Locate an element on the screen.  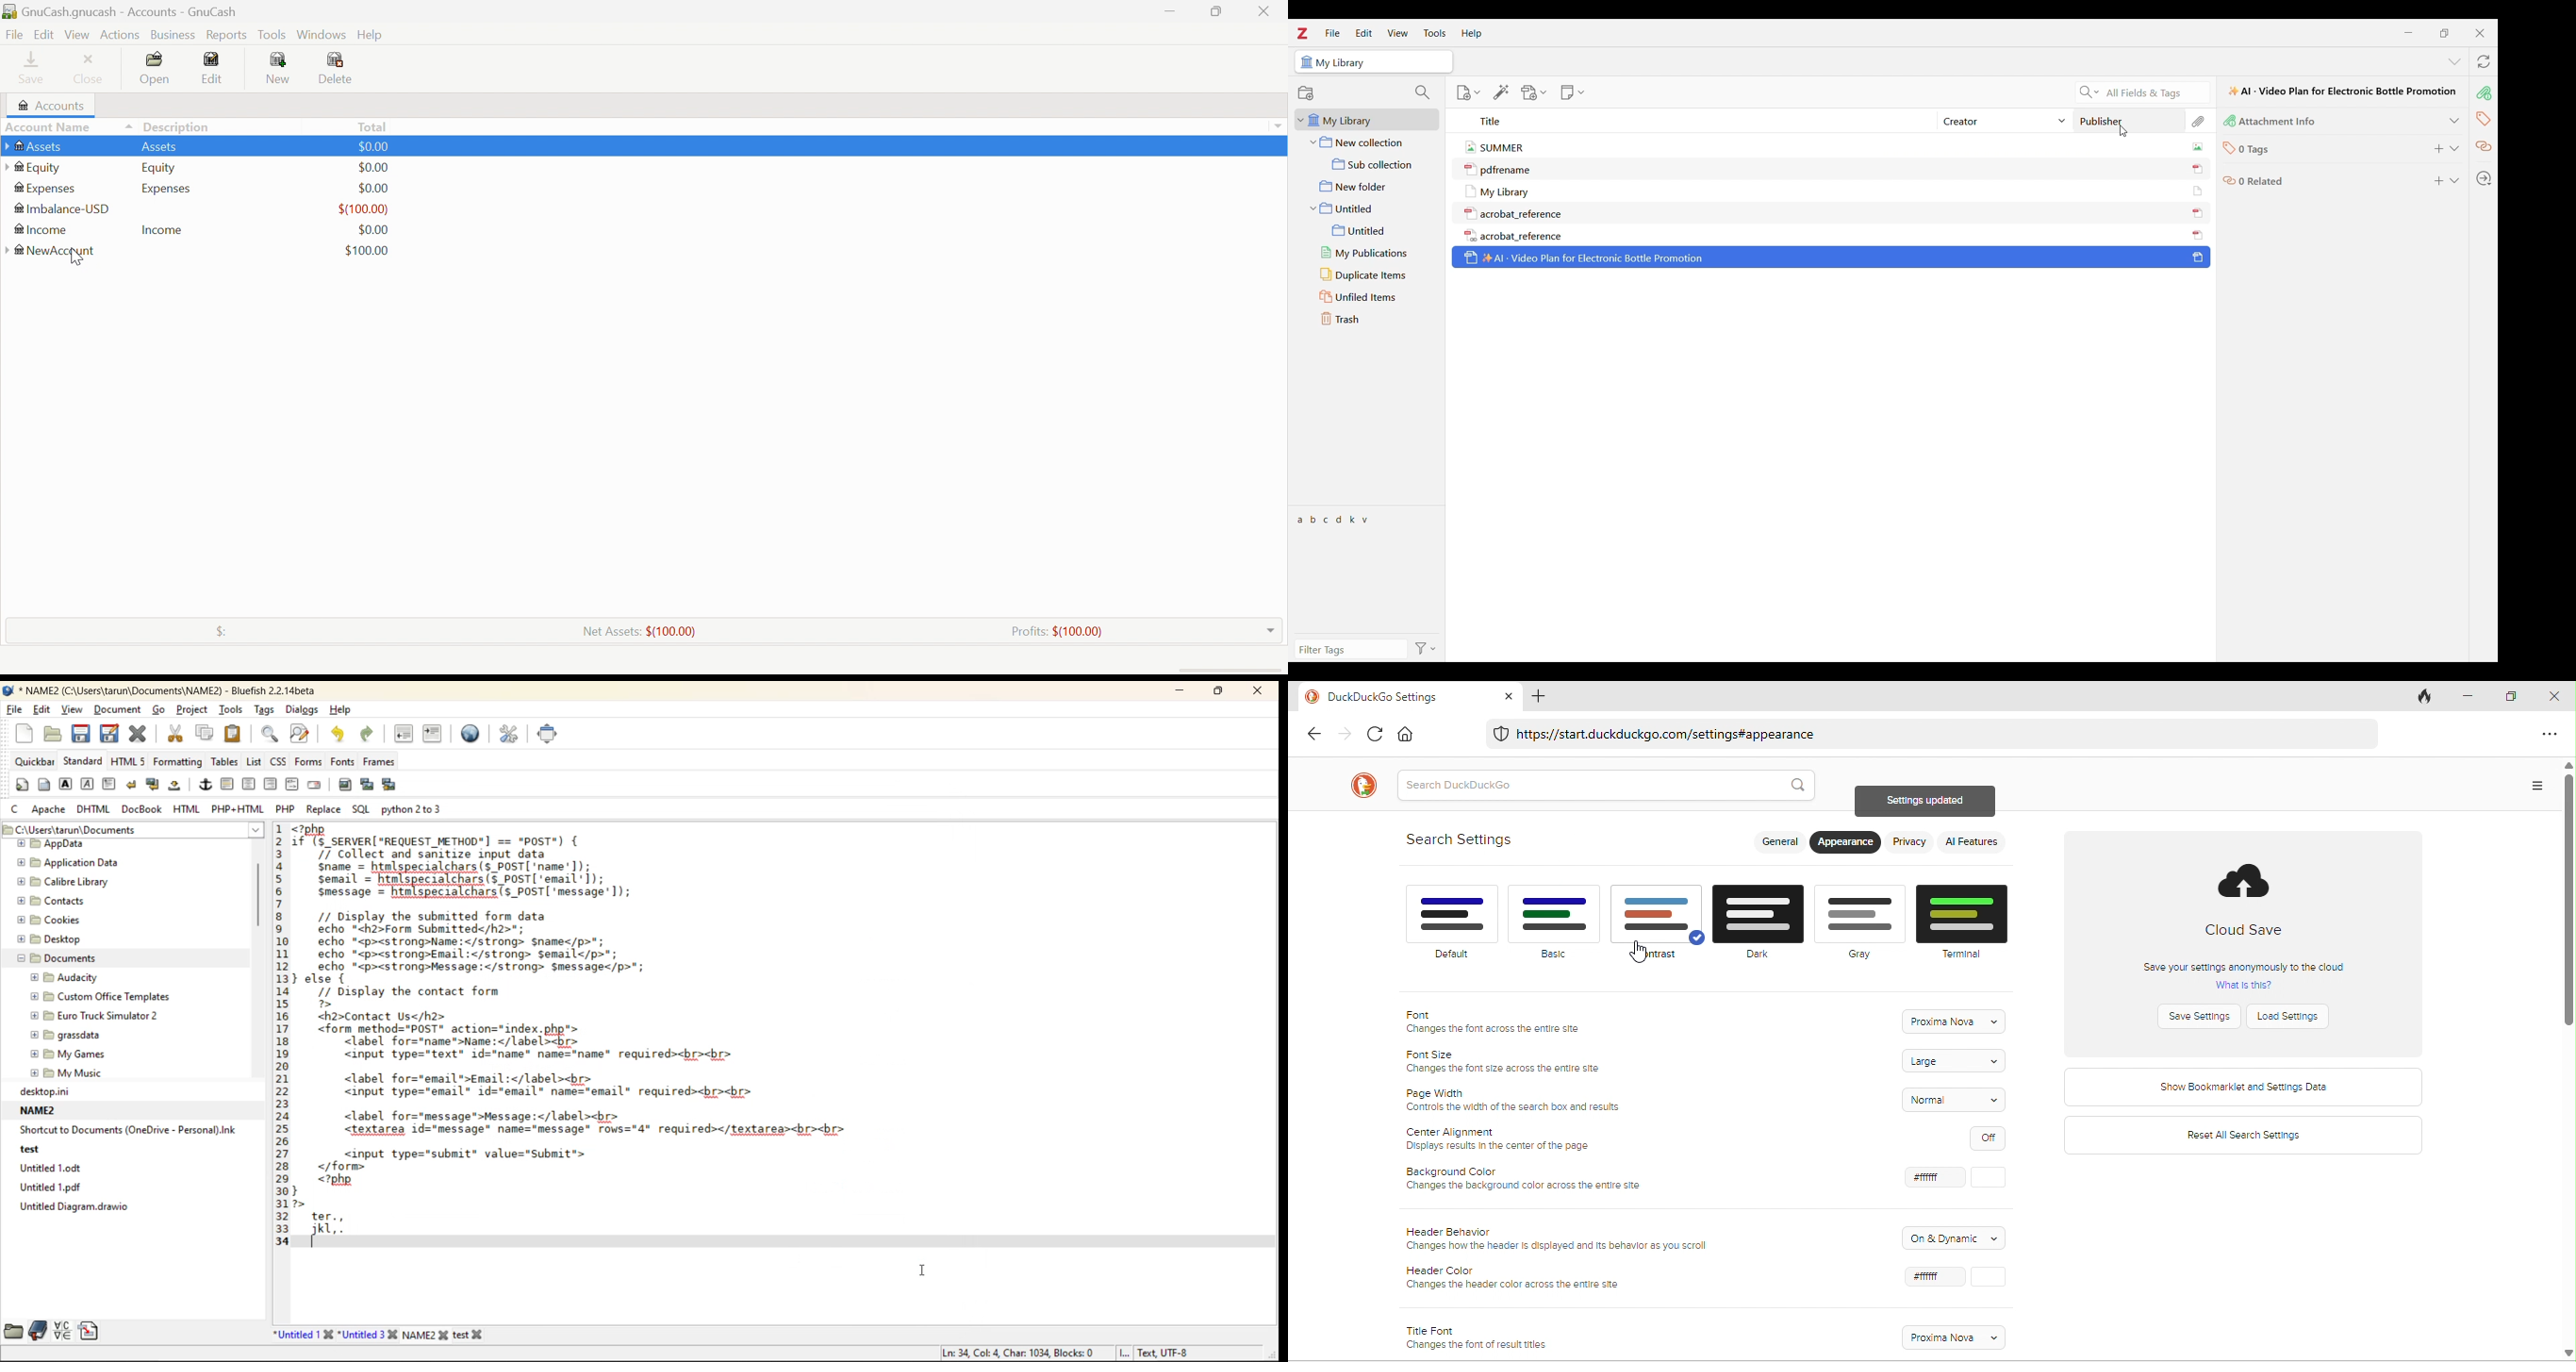
Add new tag is located at coordinates (2438, 149).